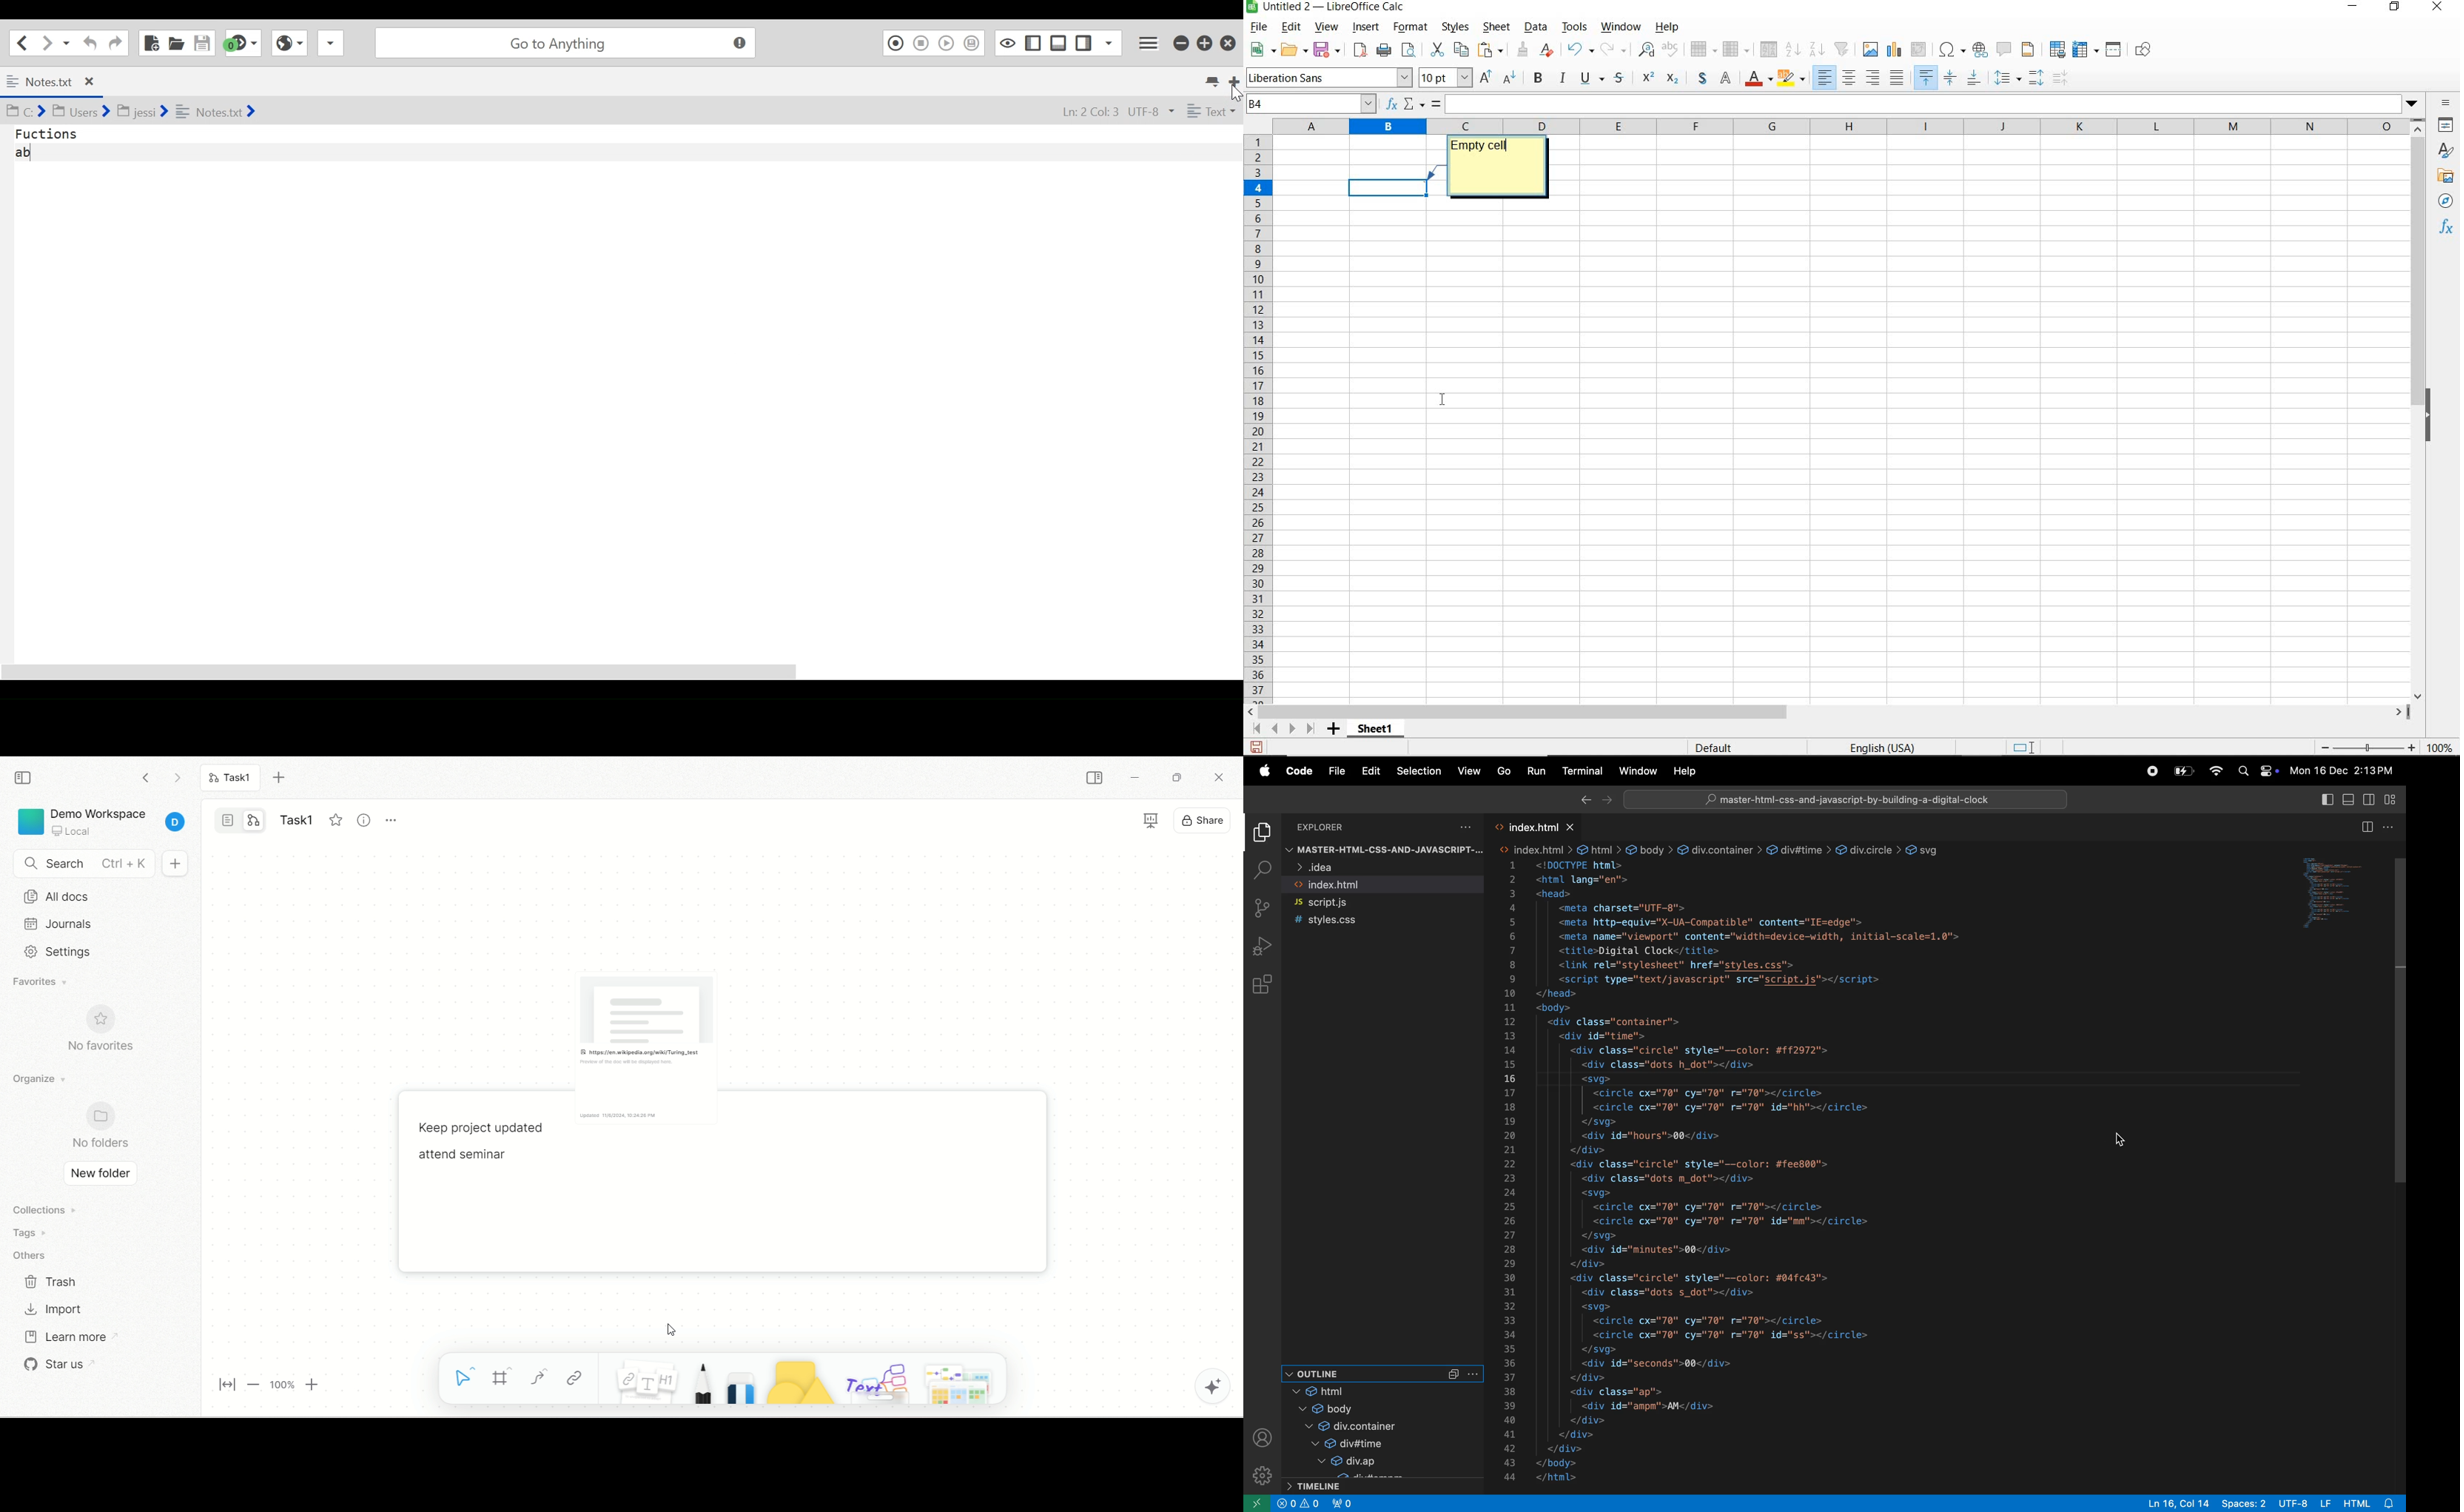 Image resolution: width=2464 pixels, height=1512 pixels. What do you see at coordinates (2440, 749) in the screenshot?
I see `zoom factor` at bounding box center [2440, 749].